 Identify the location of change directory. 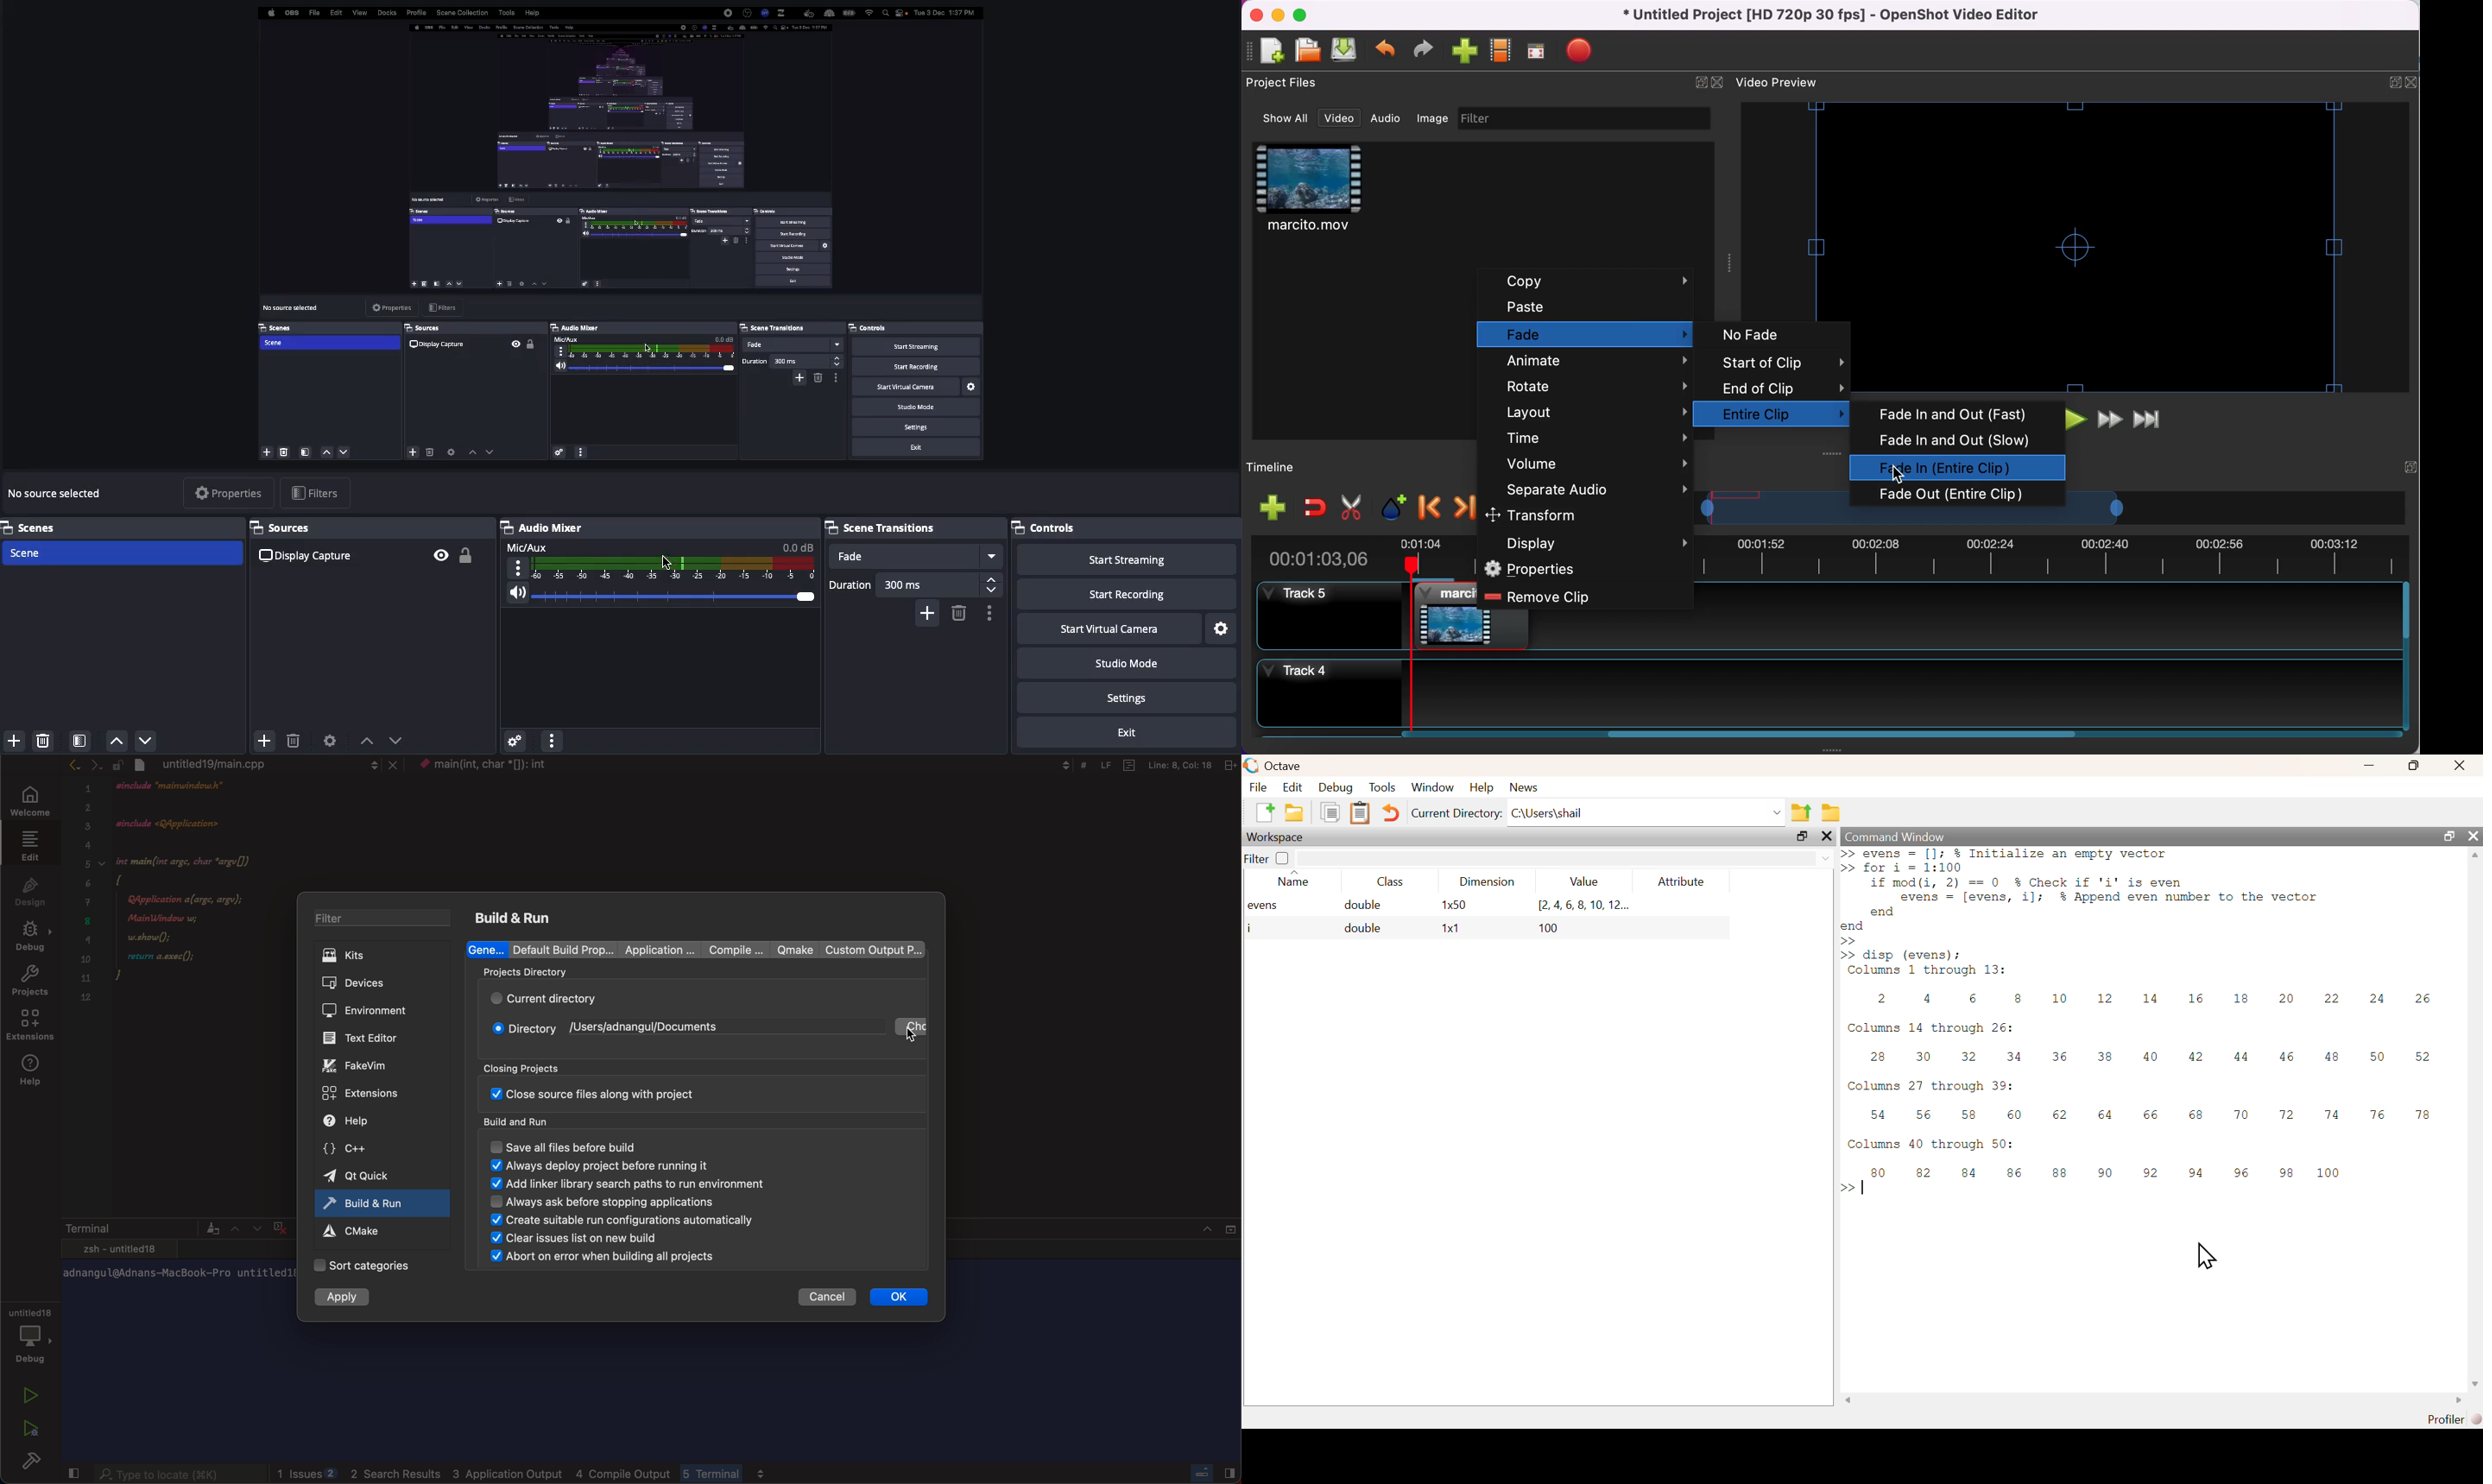
(710, 1027).